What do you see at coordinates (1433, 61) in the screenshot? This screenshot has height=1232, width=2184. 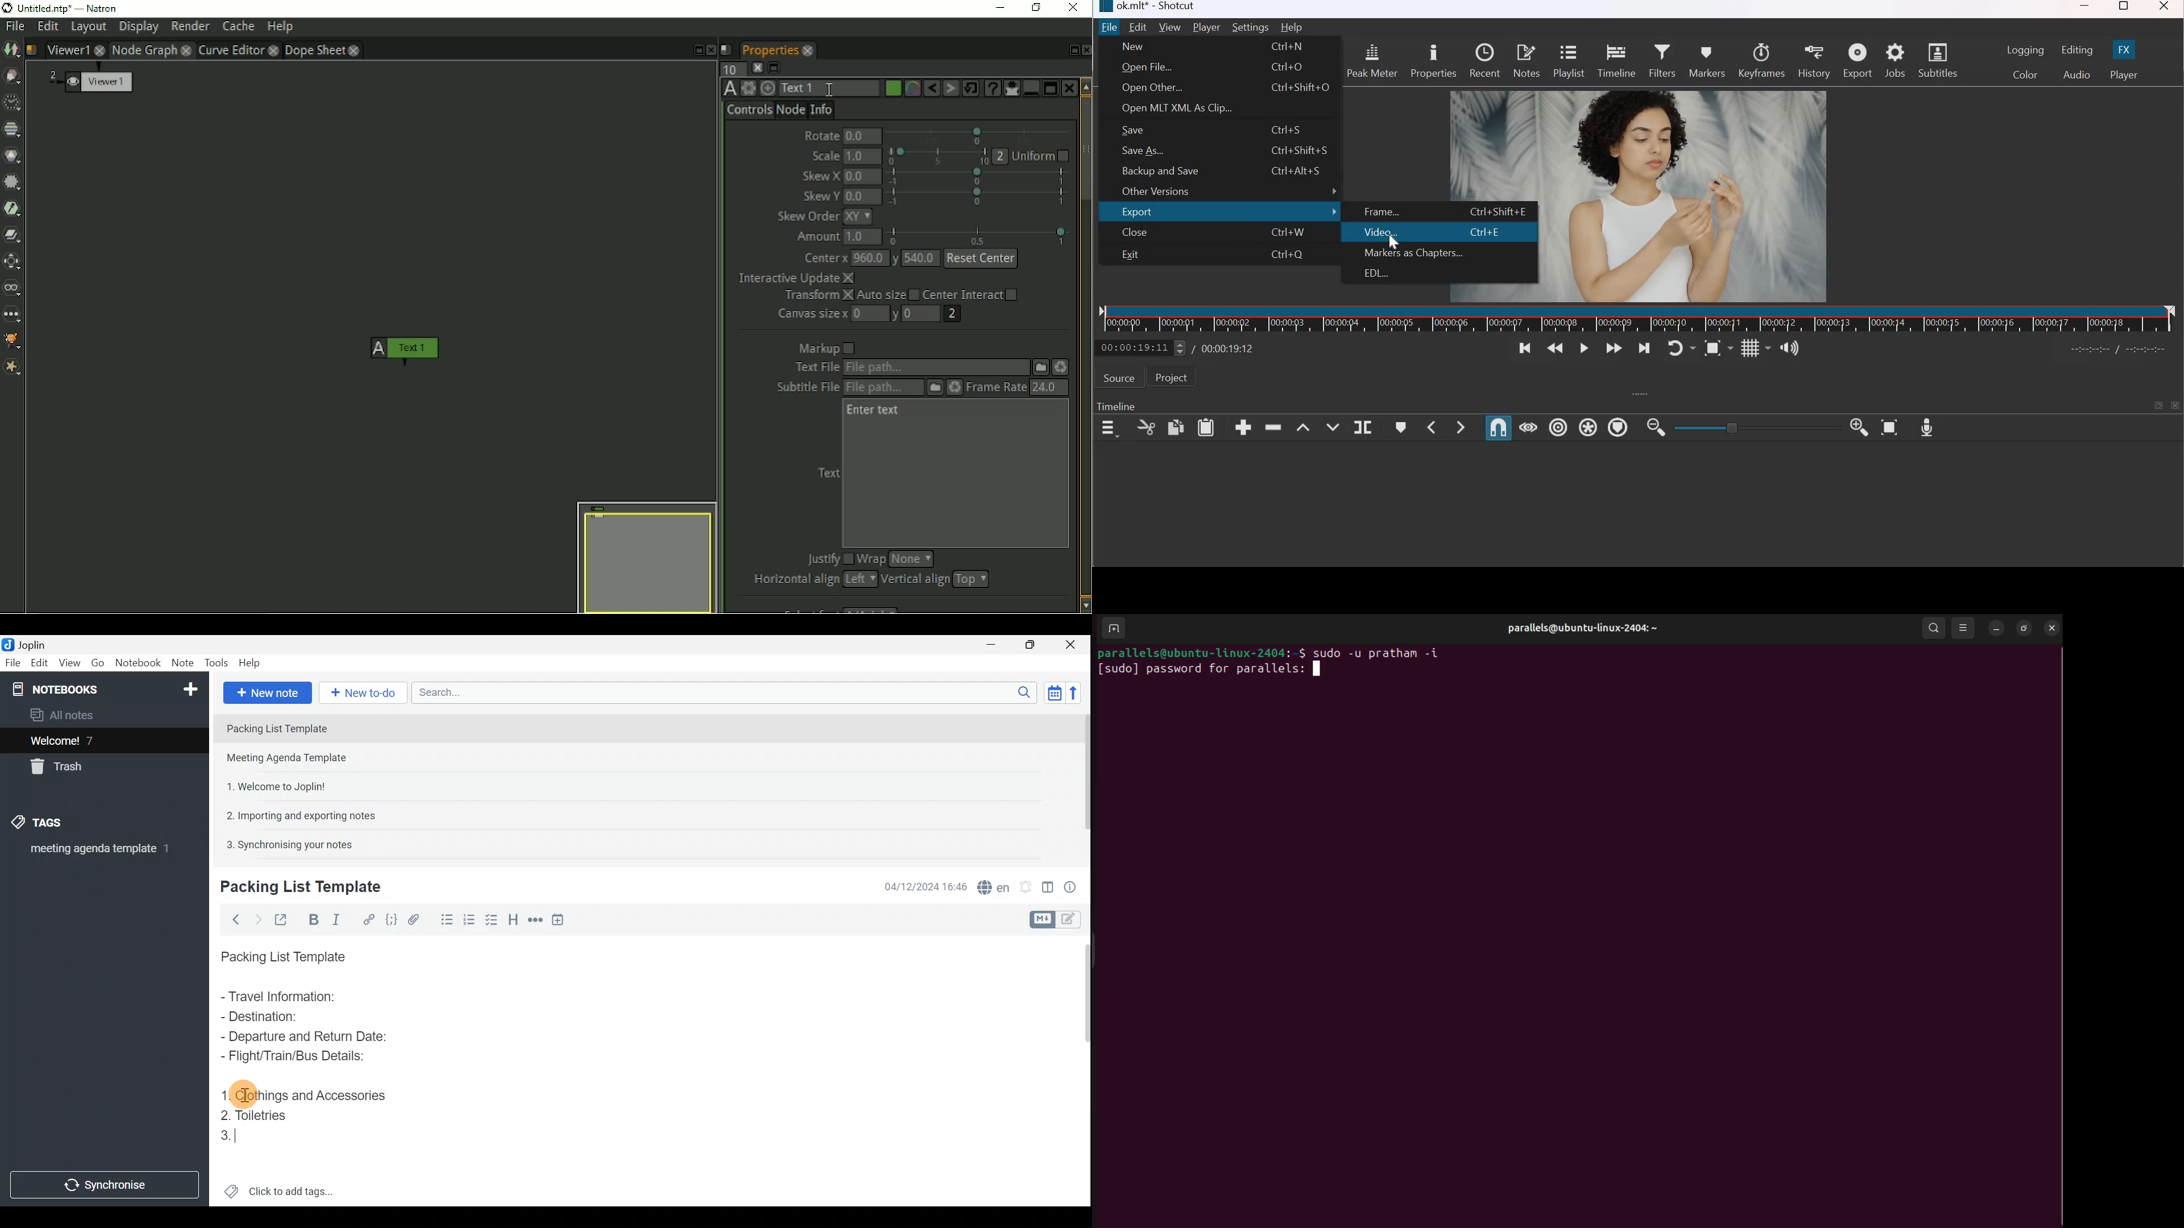 I see `Properties` at bounding box center [1433, 61].